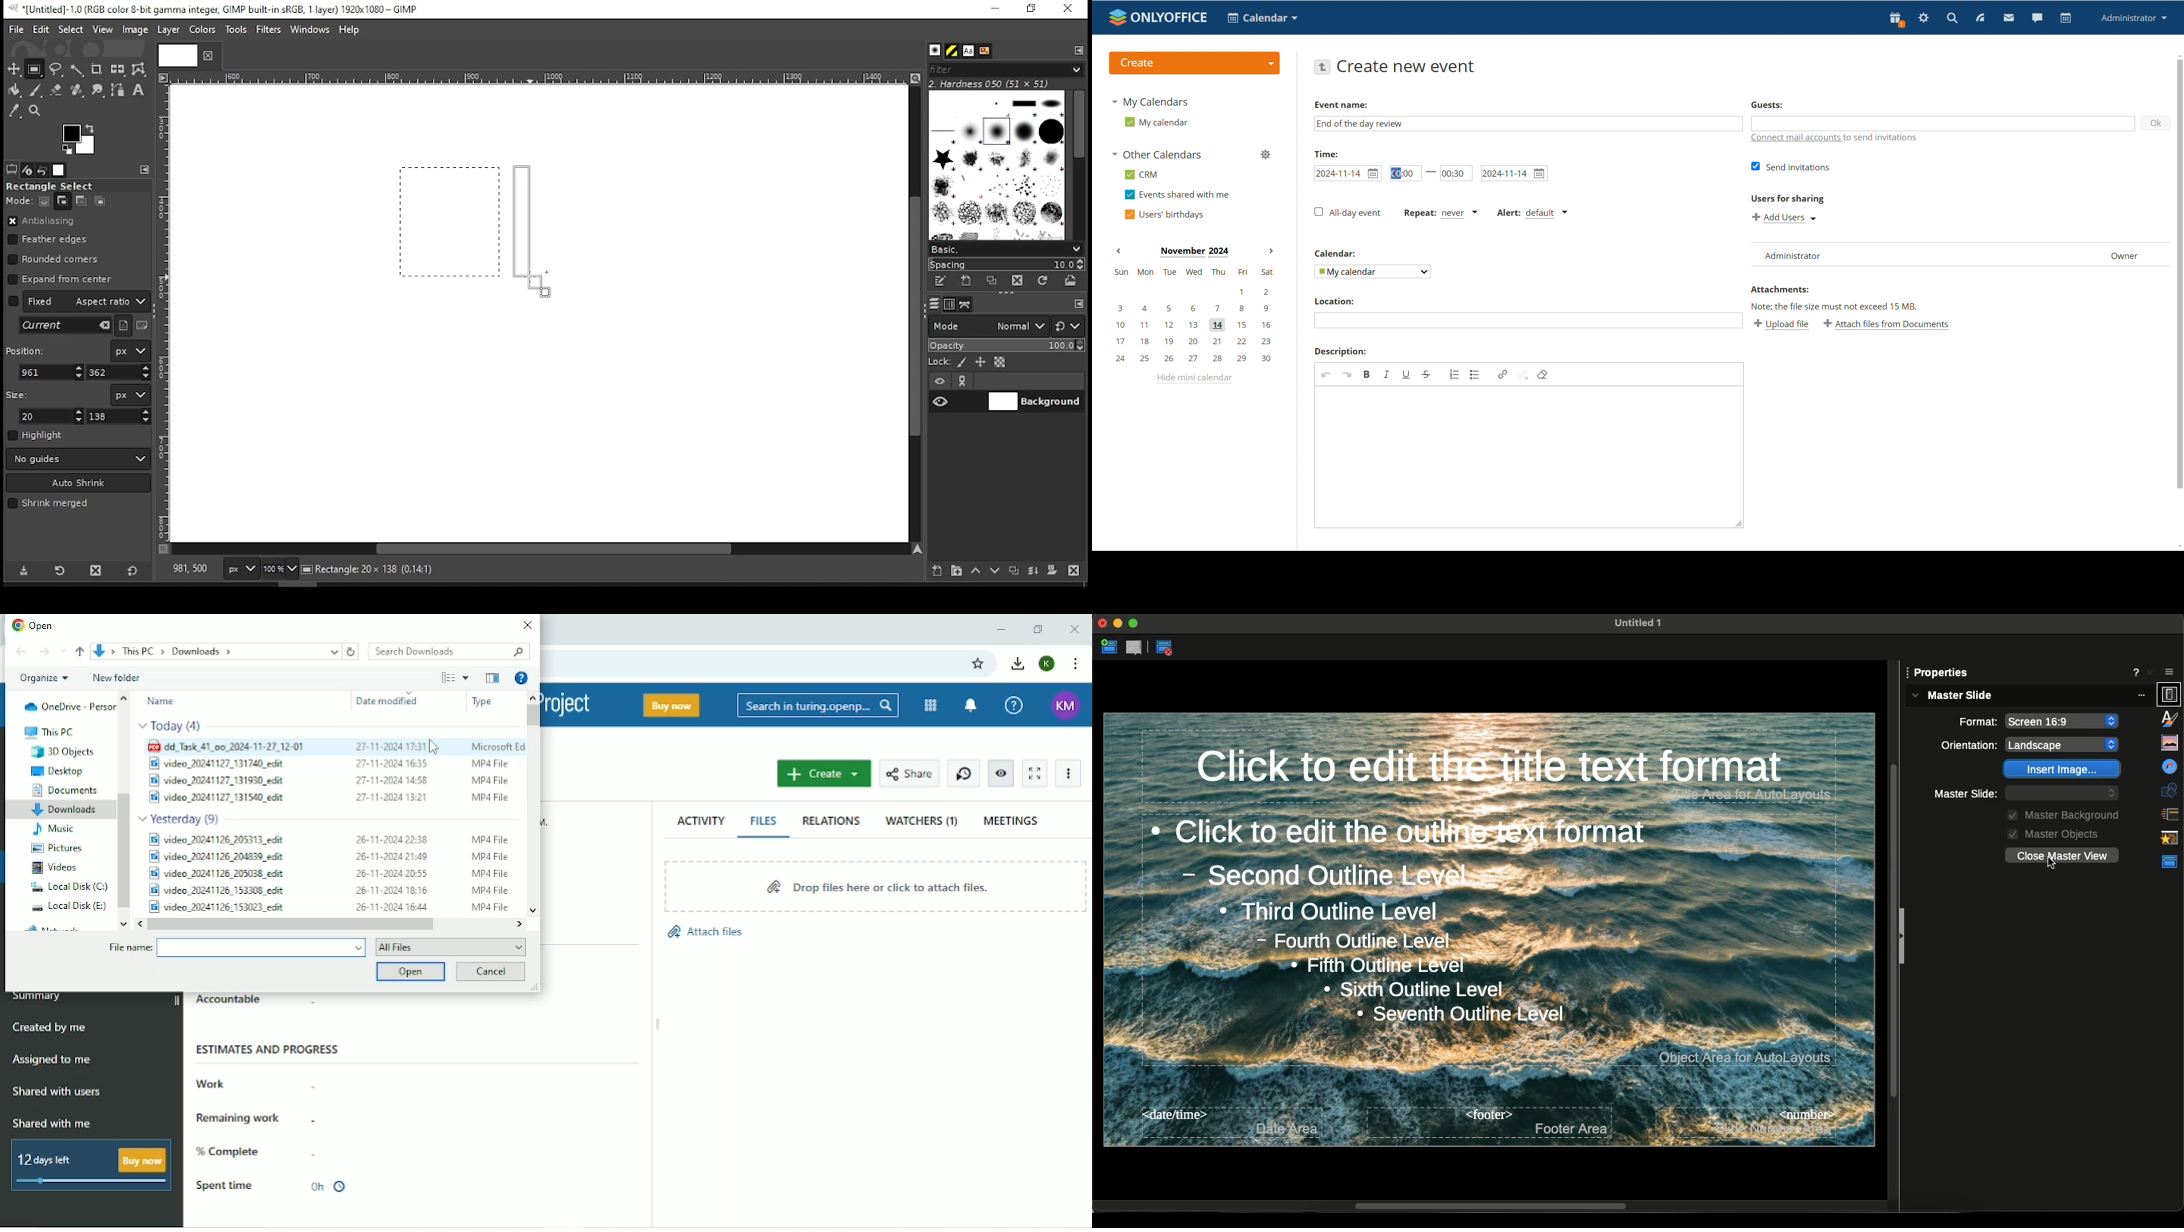 The height and width of the screenshot is (1232, 2184). What do you see at coordinates (2063, 769) in the screenshot?
I see `Insert image` at bounding box center [2063, 769].